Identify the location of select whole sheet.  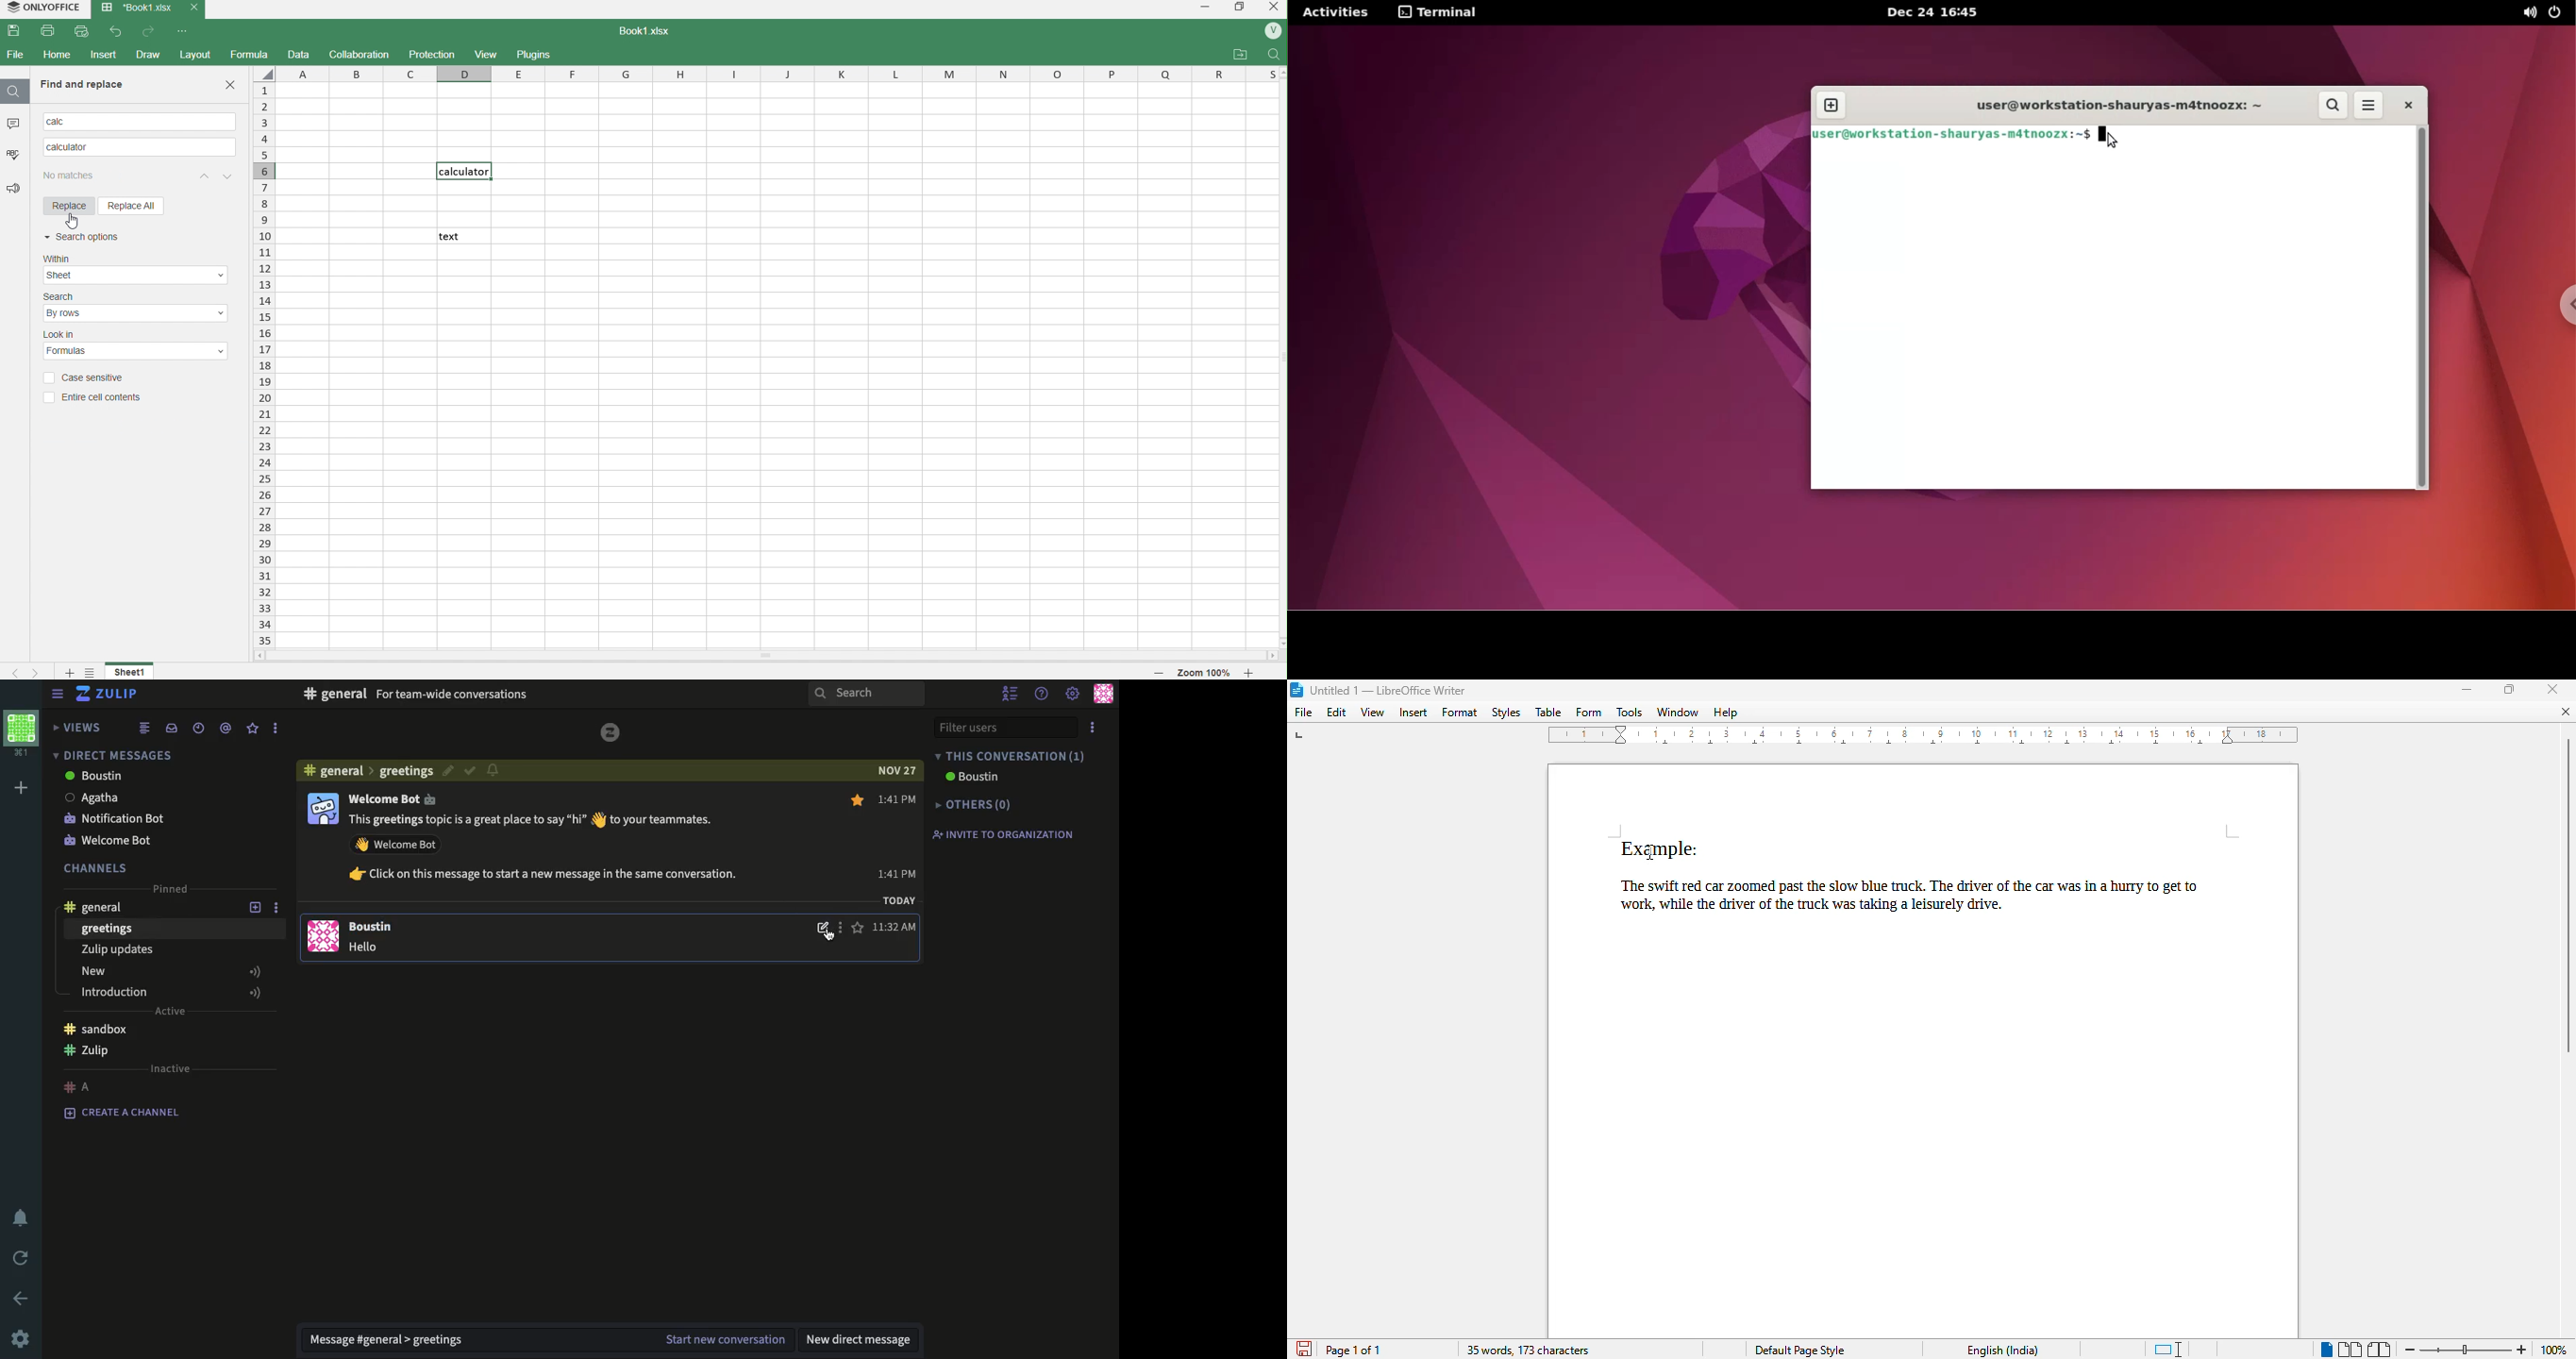
(266, 73).